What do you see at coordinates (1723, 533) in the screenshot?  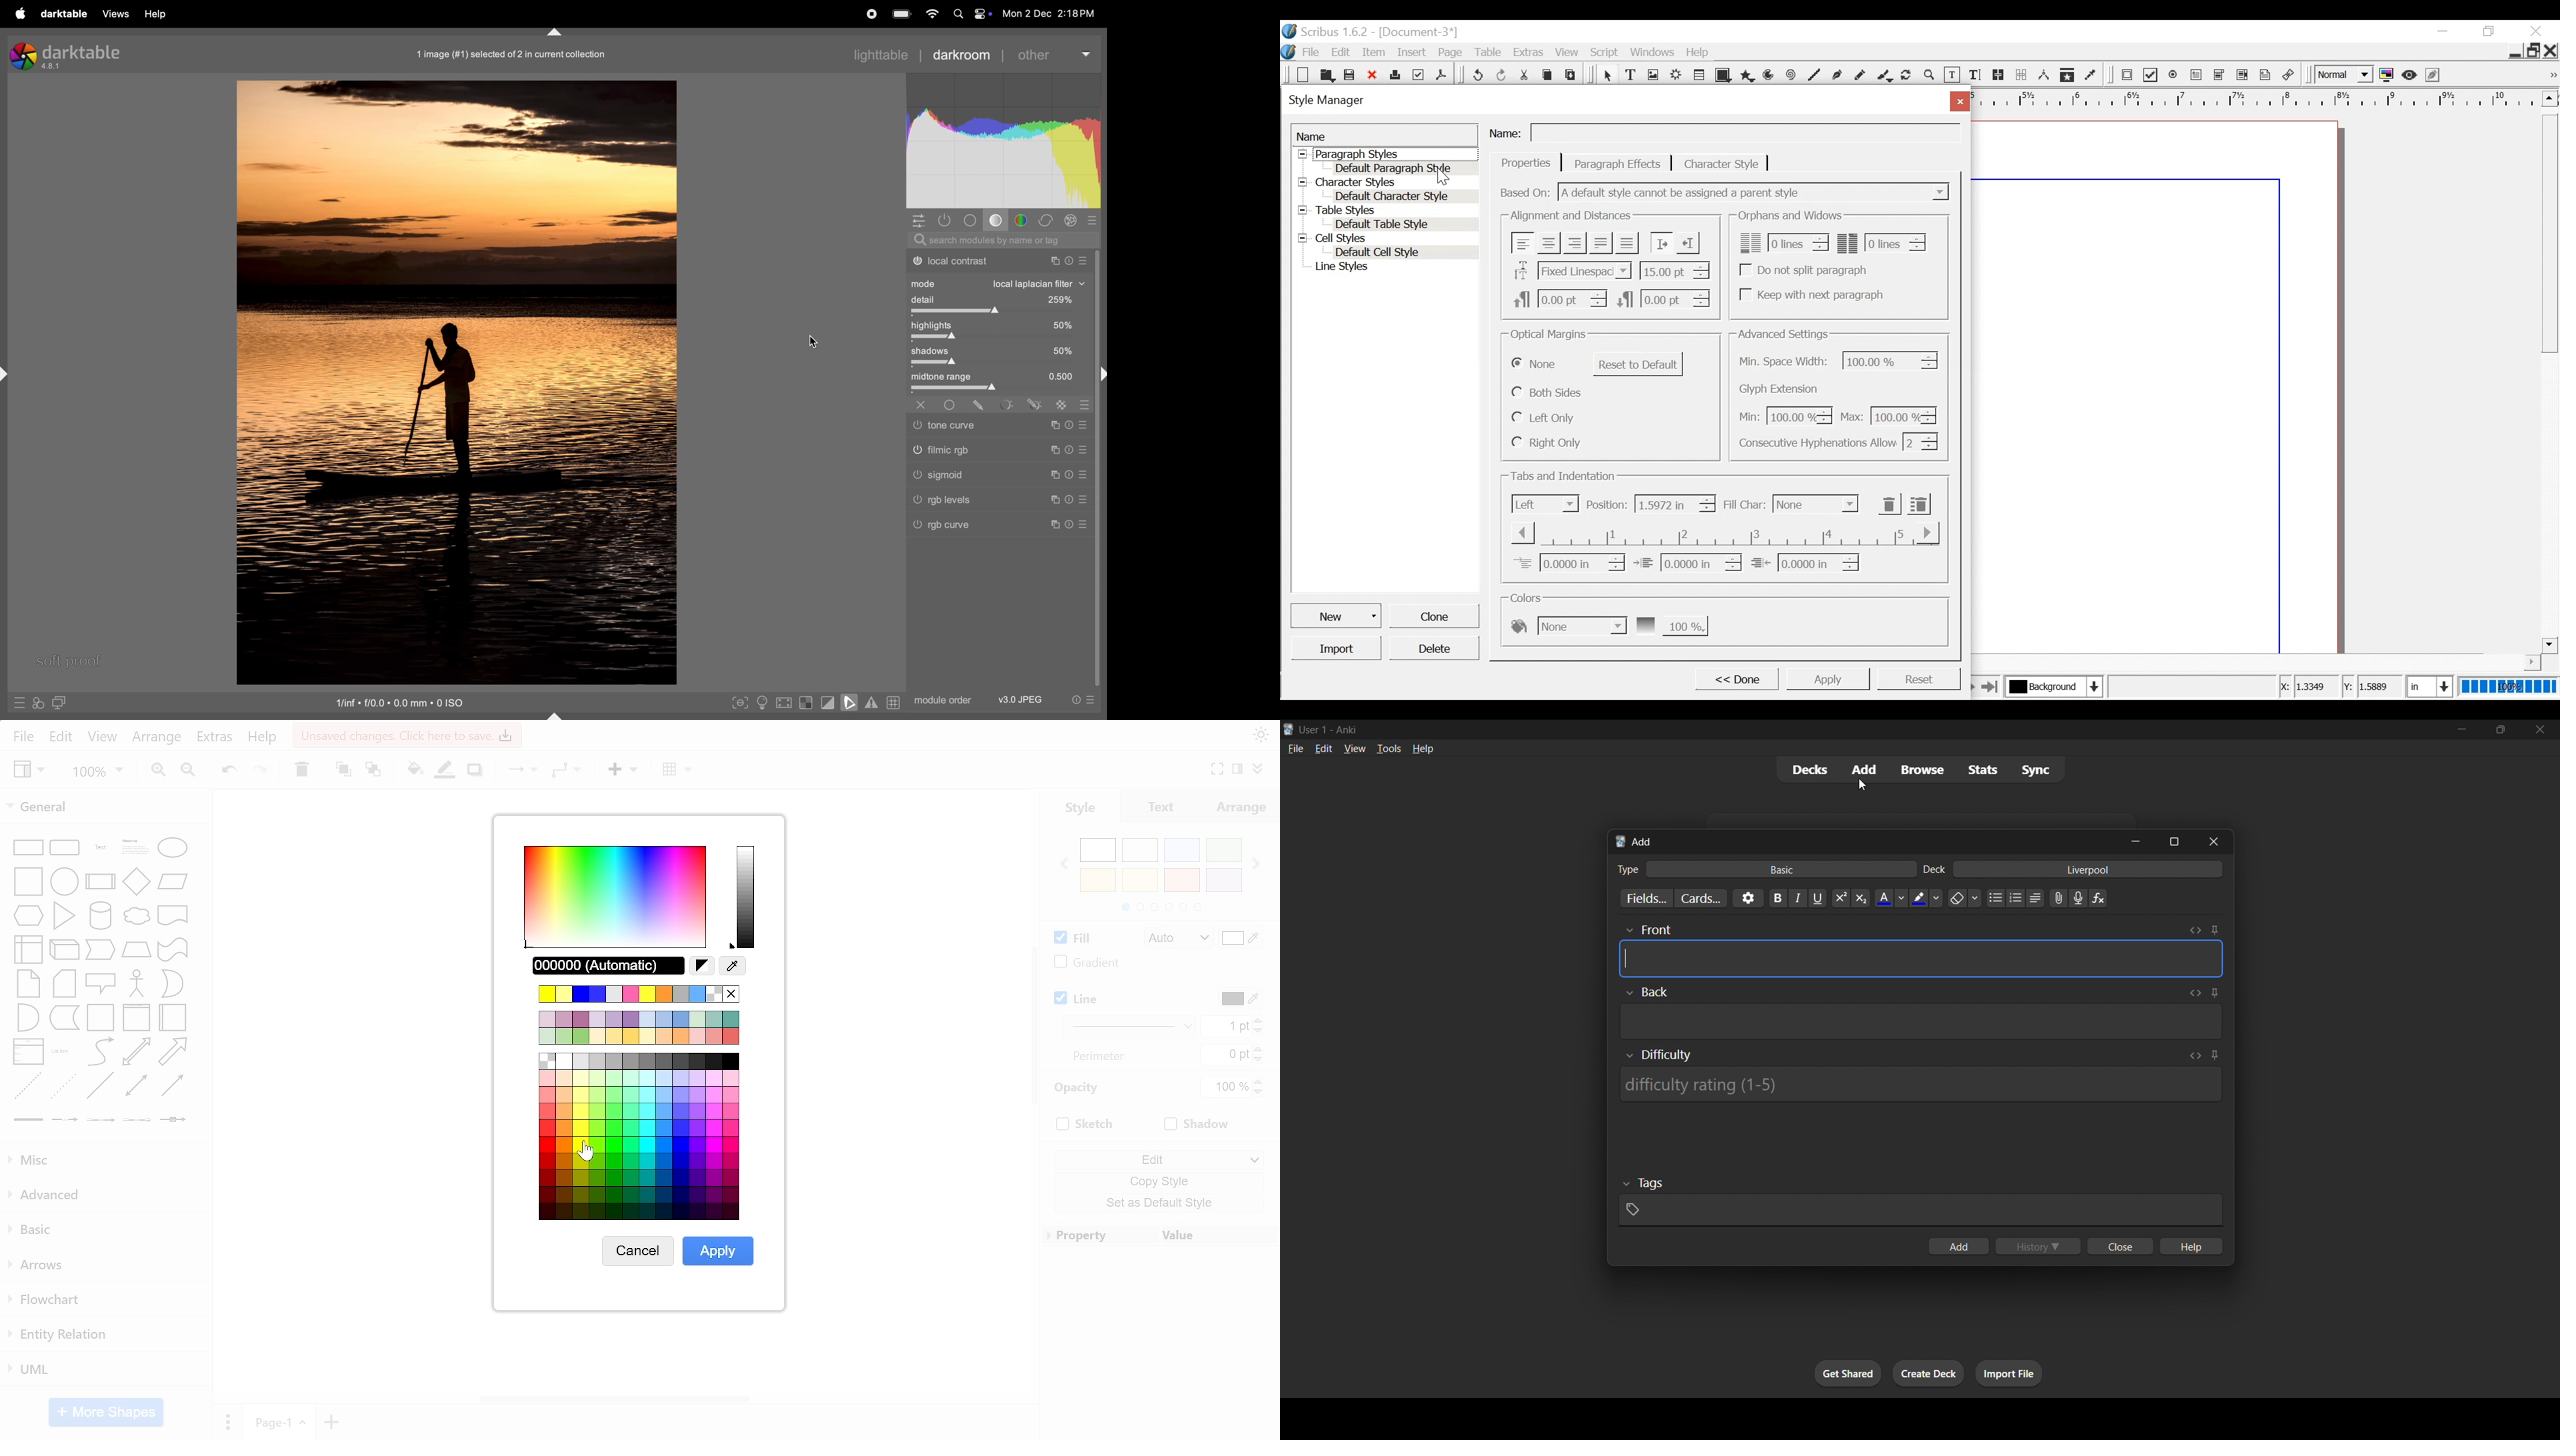 I see `Adjust tab` at bounding box center [1723, 533].